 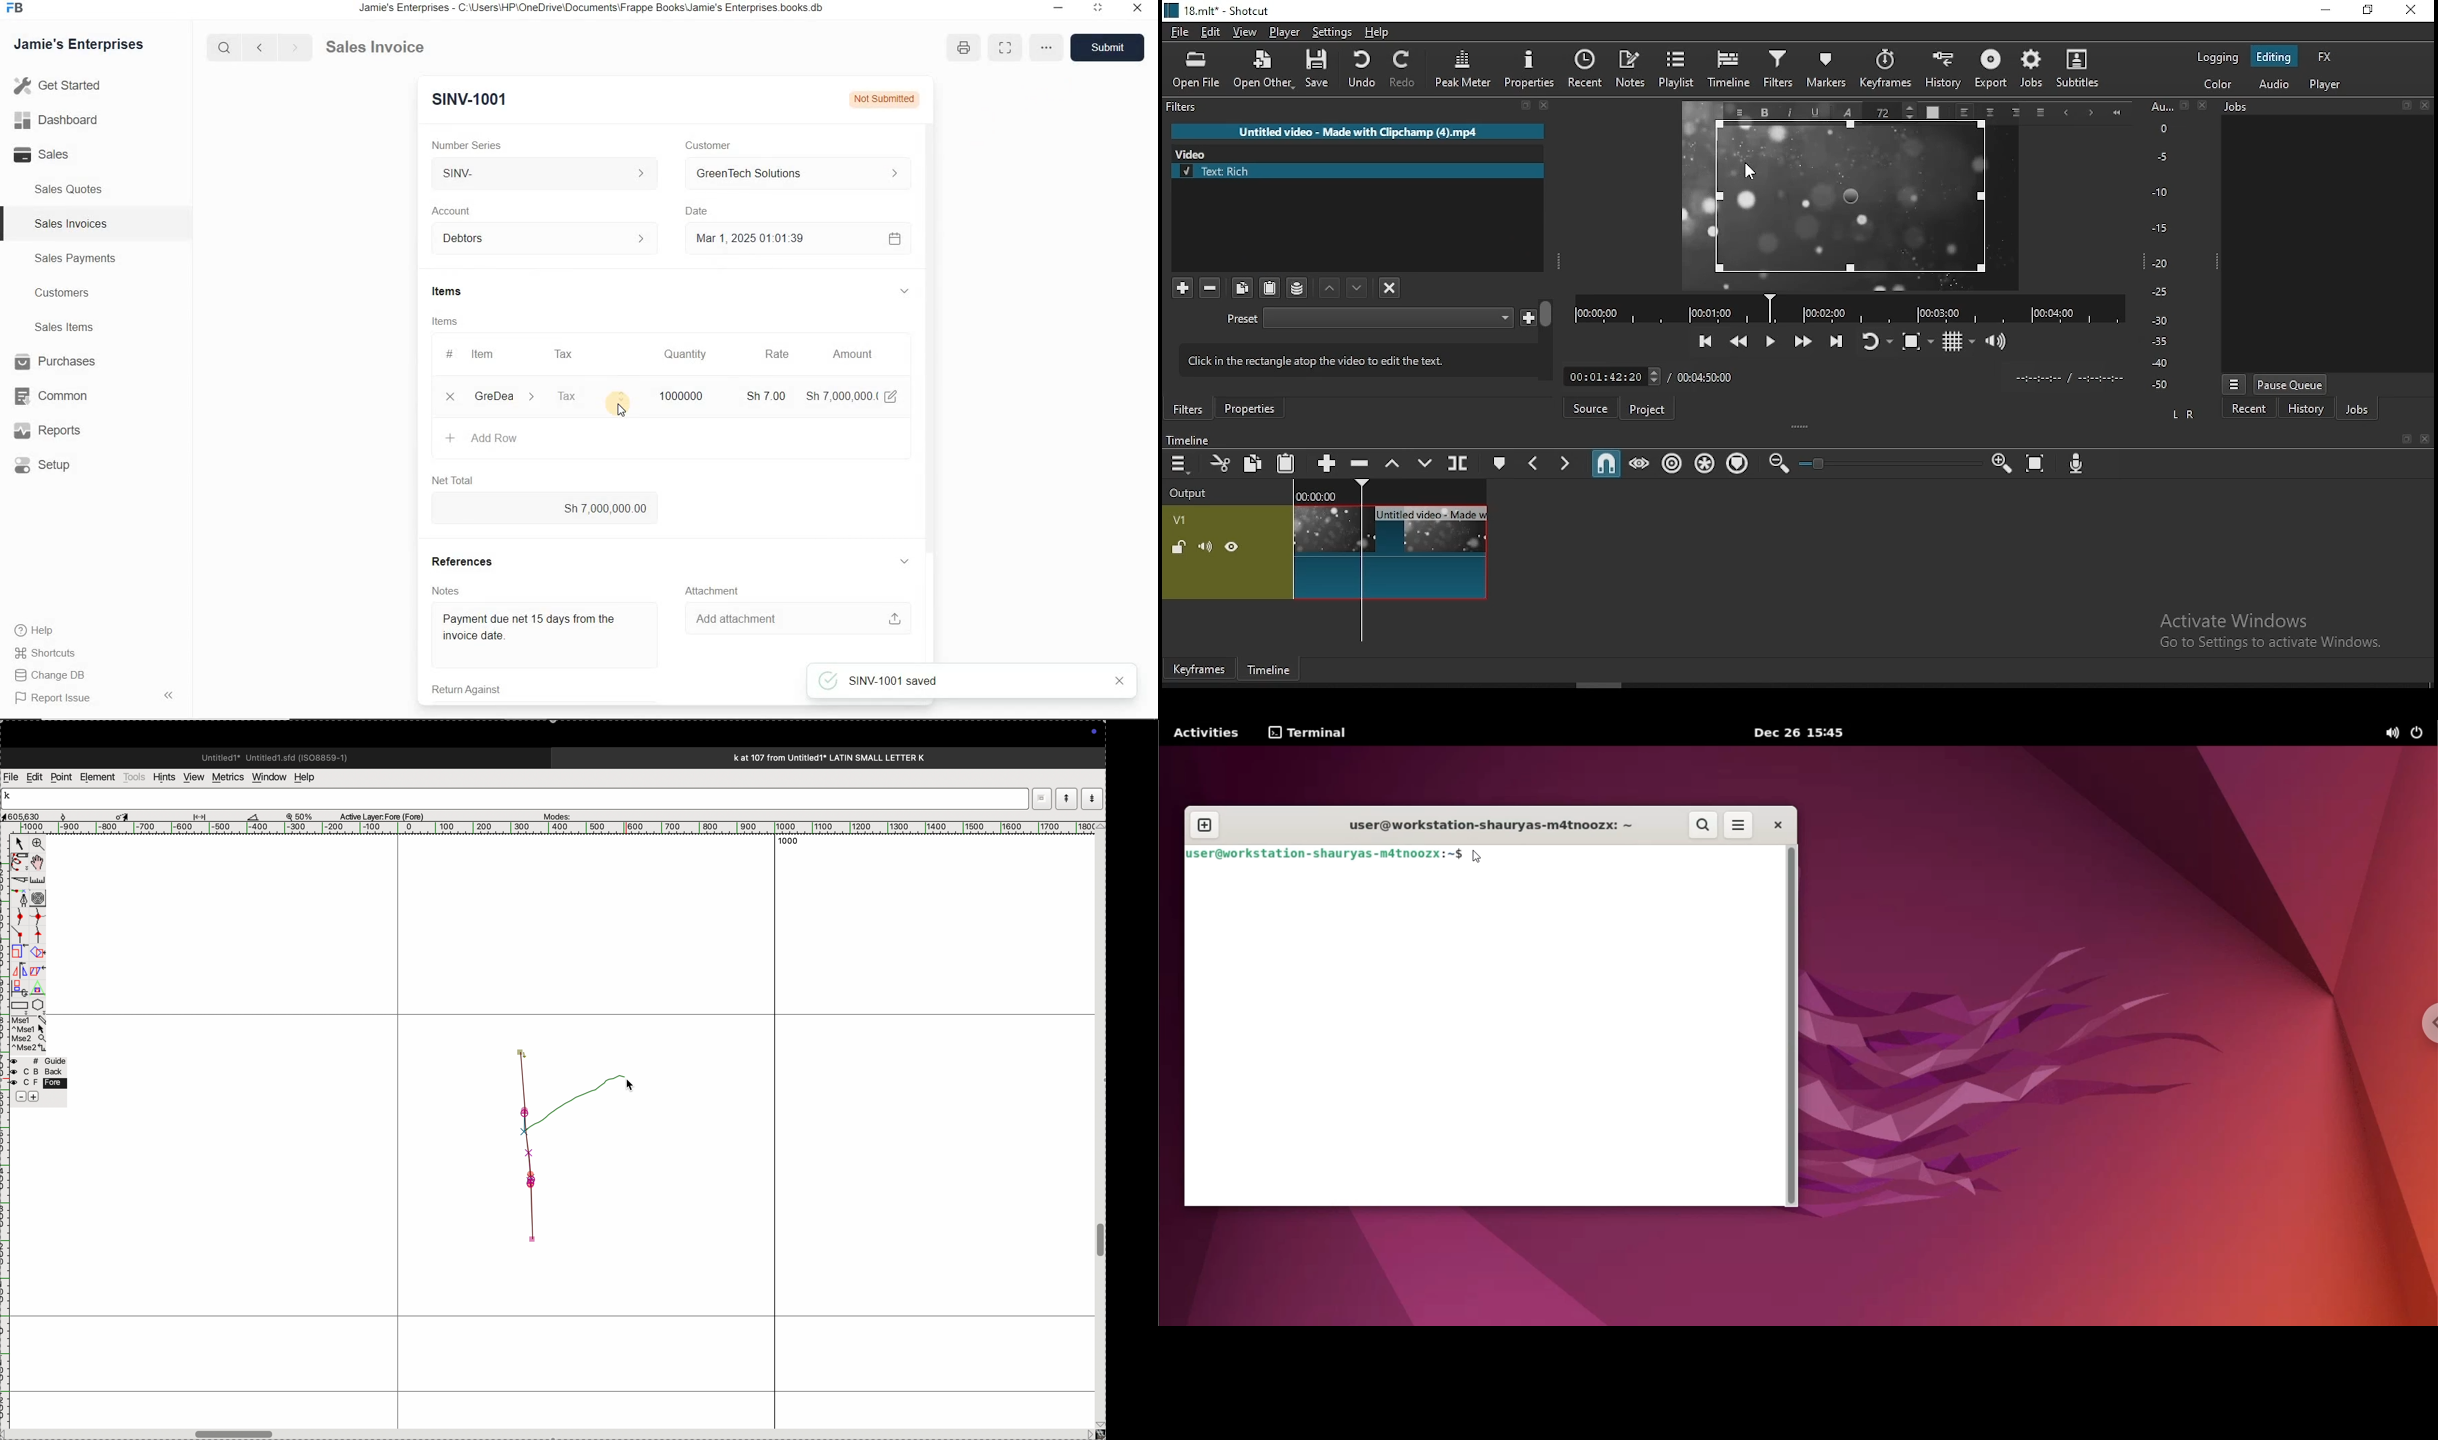 I want to click on next page, so click(x=292, y=46).